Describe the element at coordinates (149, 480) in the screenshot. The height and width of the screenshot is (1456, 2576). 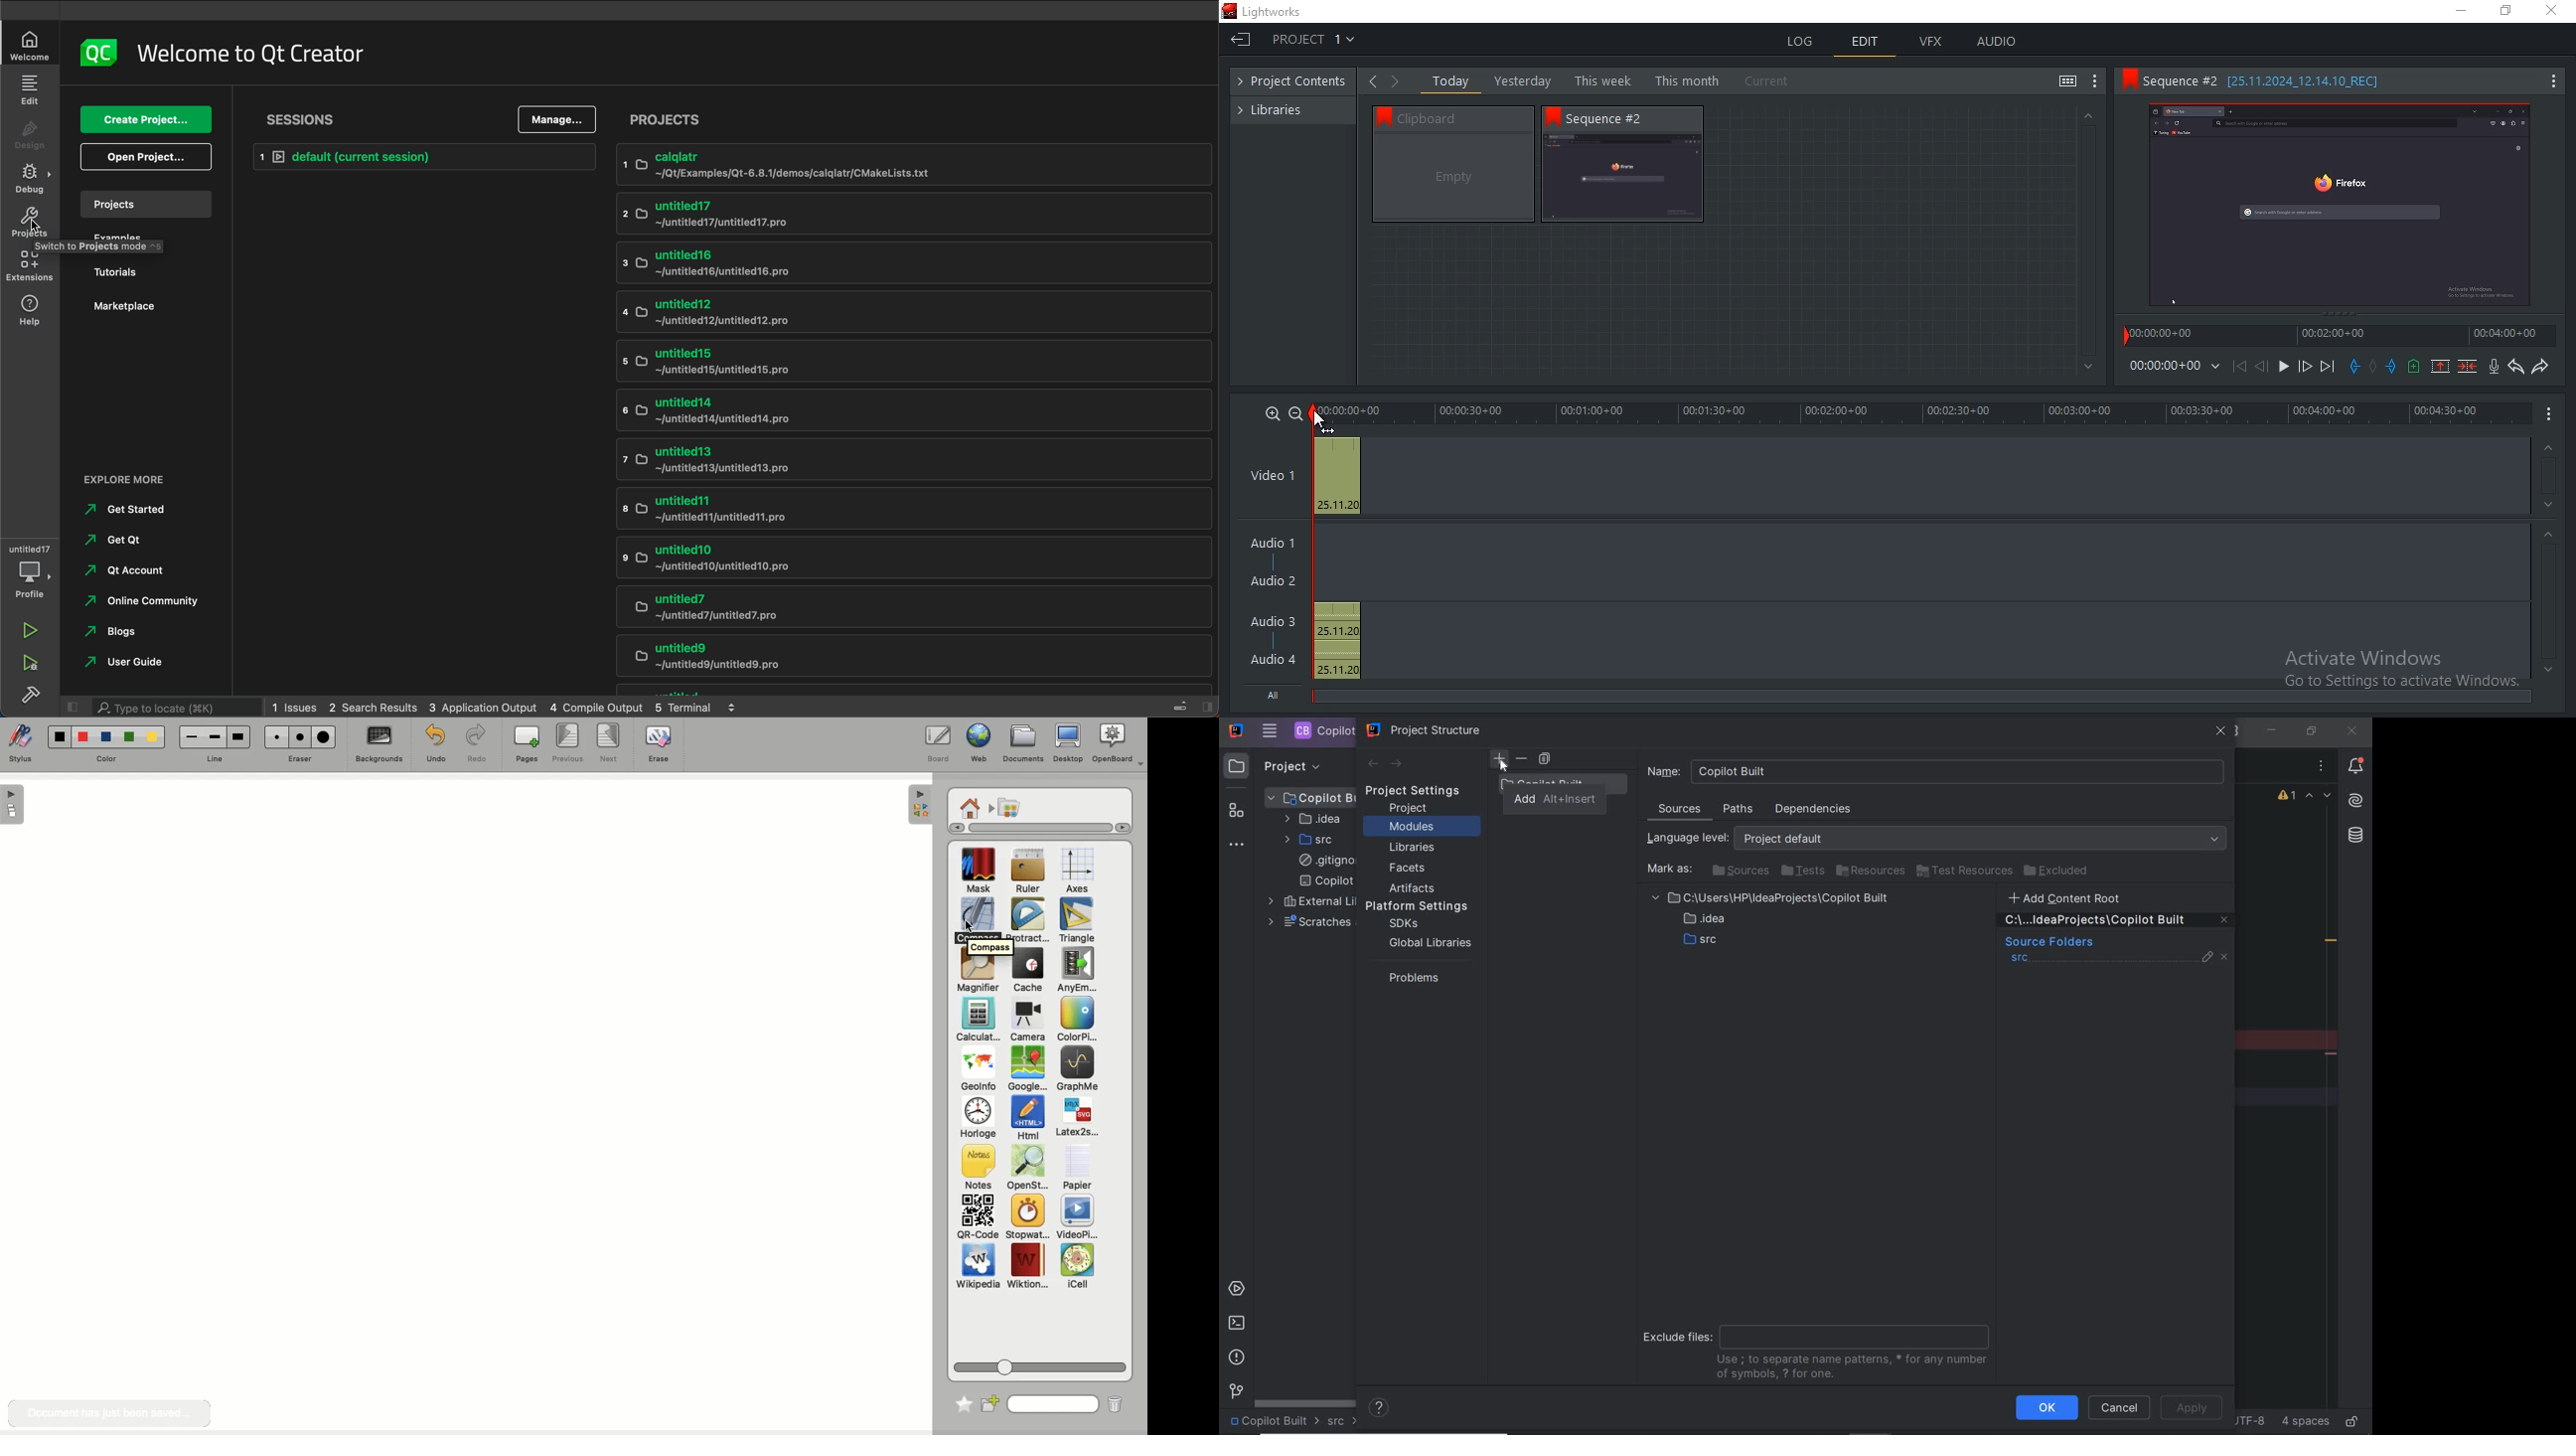
I see `explore more` at that location.